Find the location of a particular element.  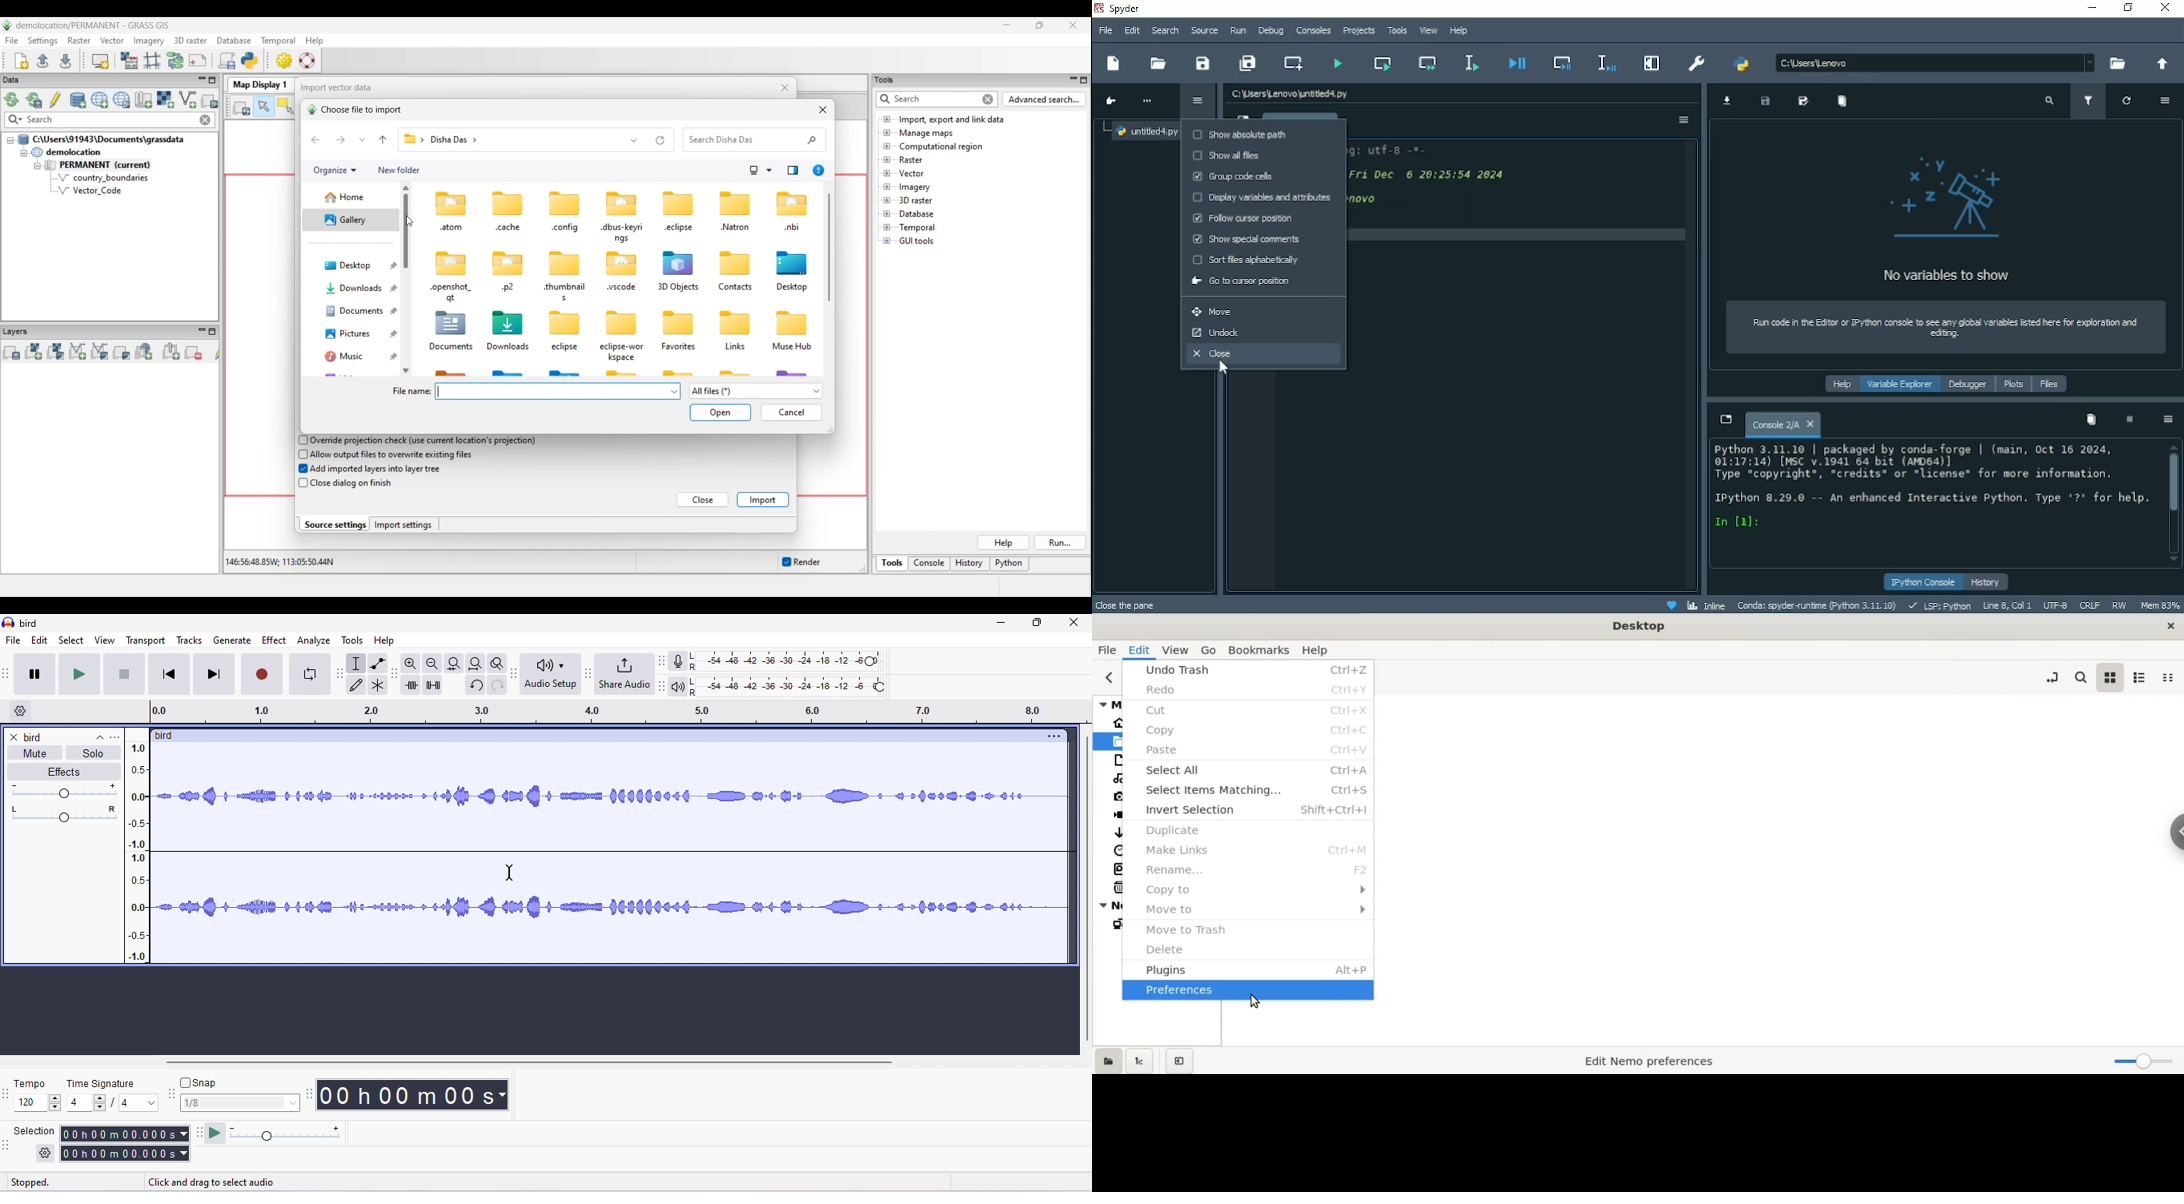

pan:  center is located at coordinates (64, 813).